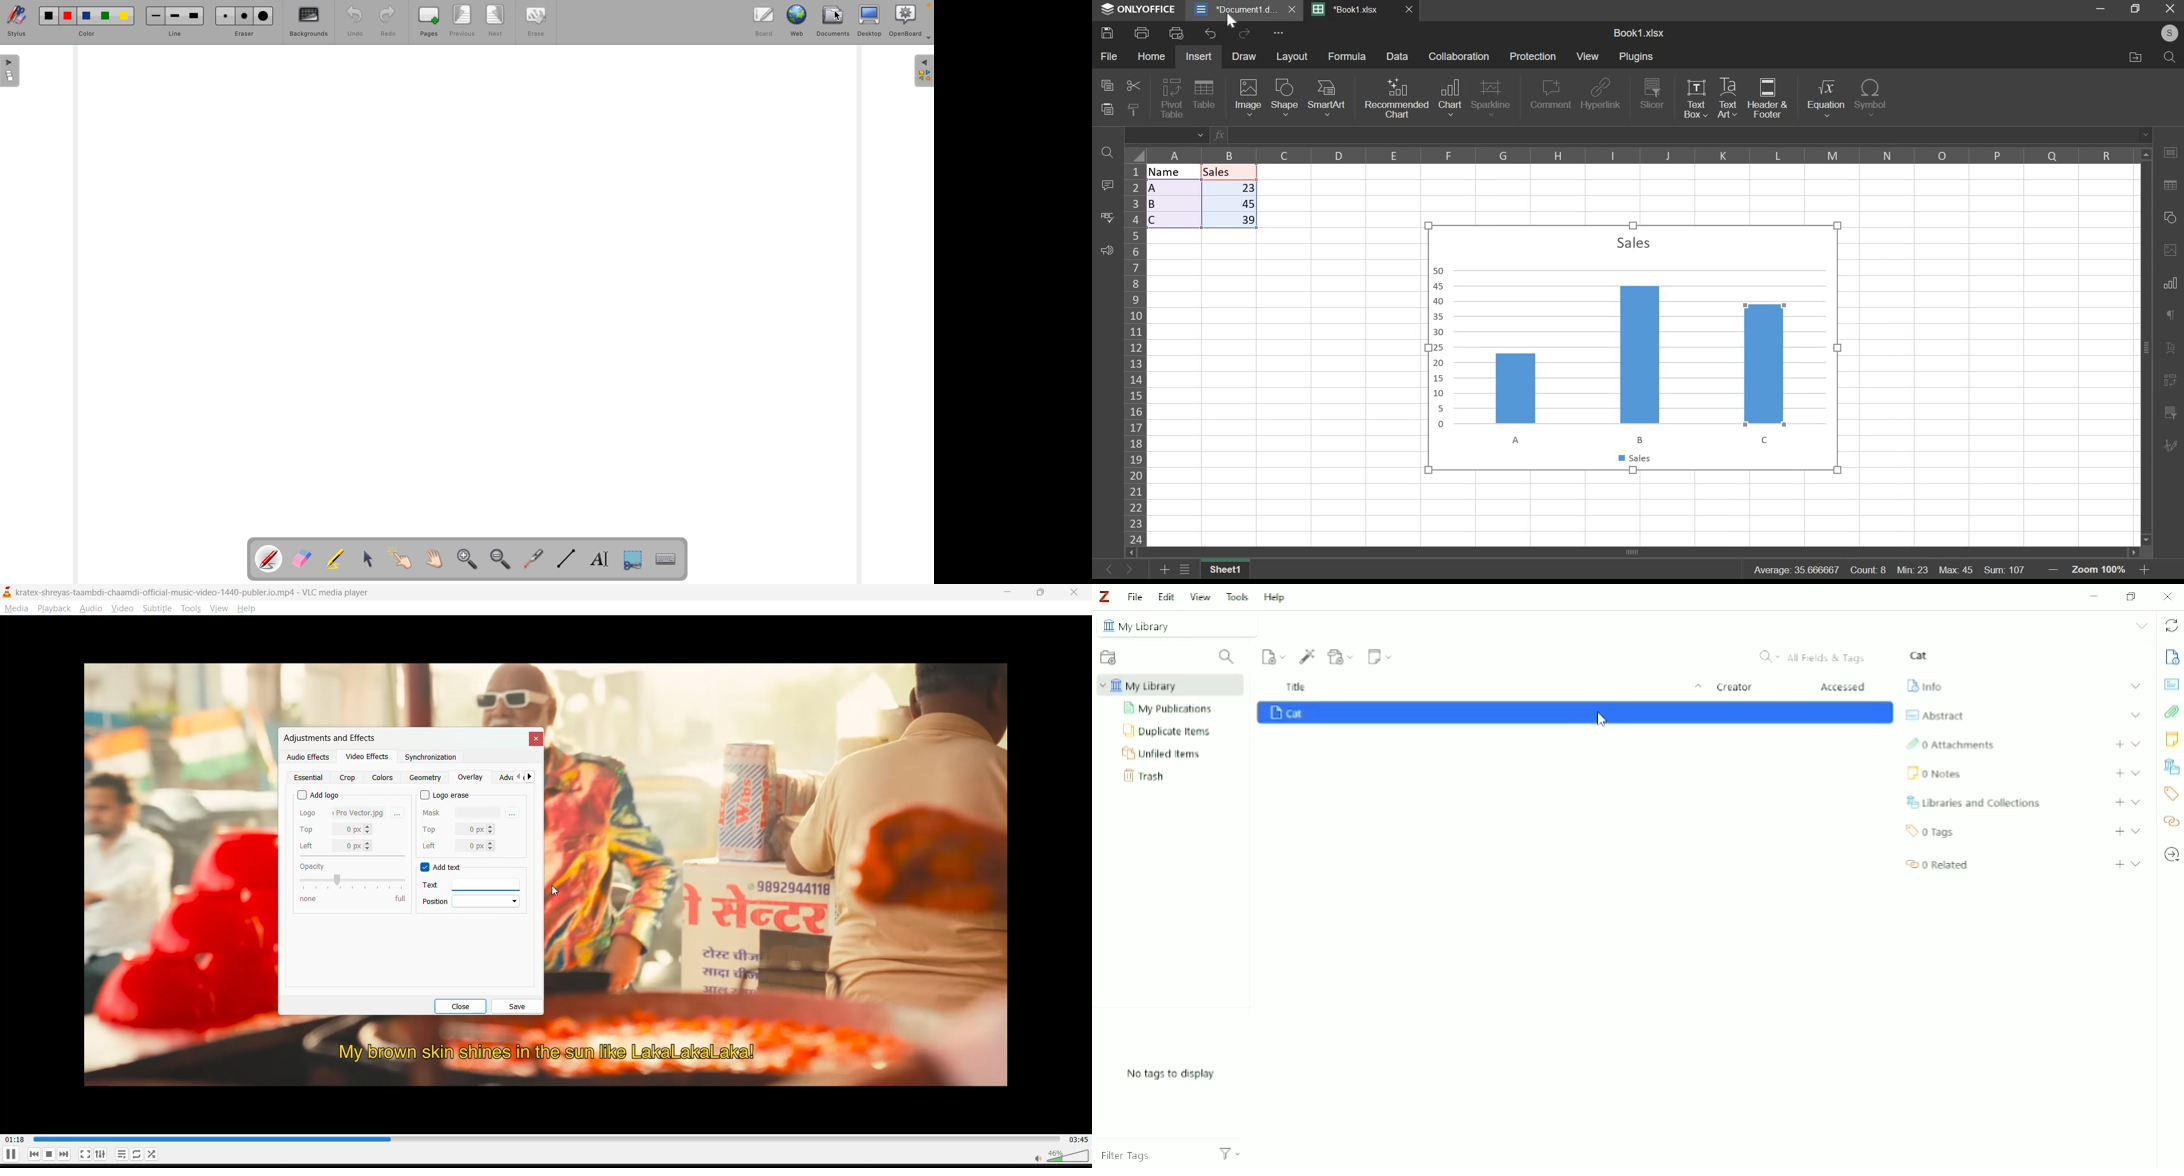 The width and height of the screenshot is (2184, 1176). What do you see at coordinates (2170, 250) in the screenshot?
I see `Image Tool` at bounding box center [2170, 250].